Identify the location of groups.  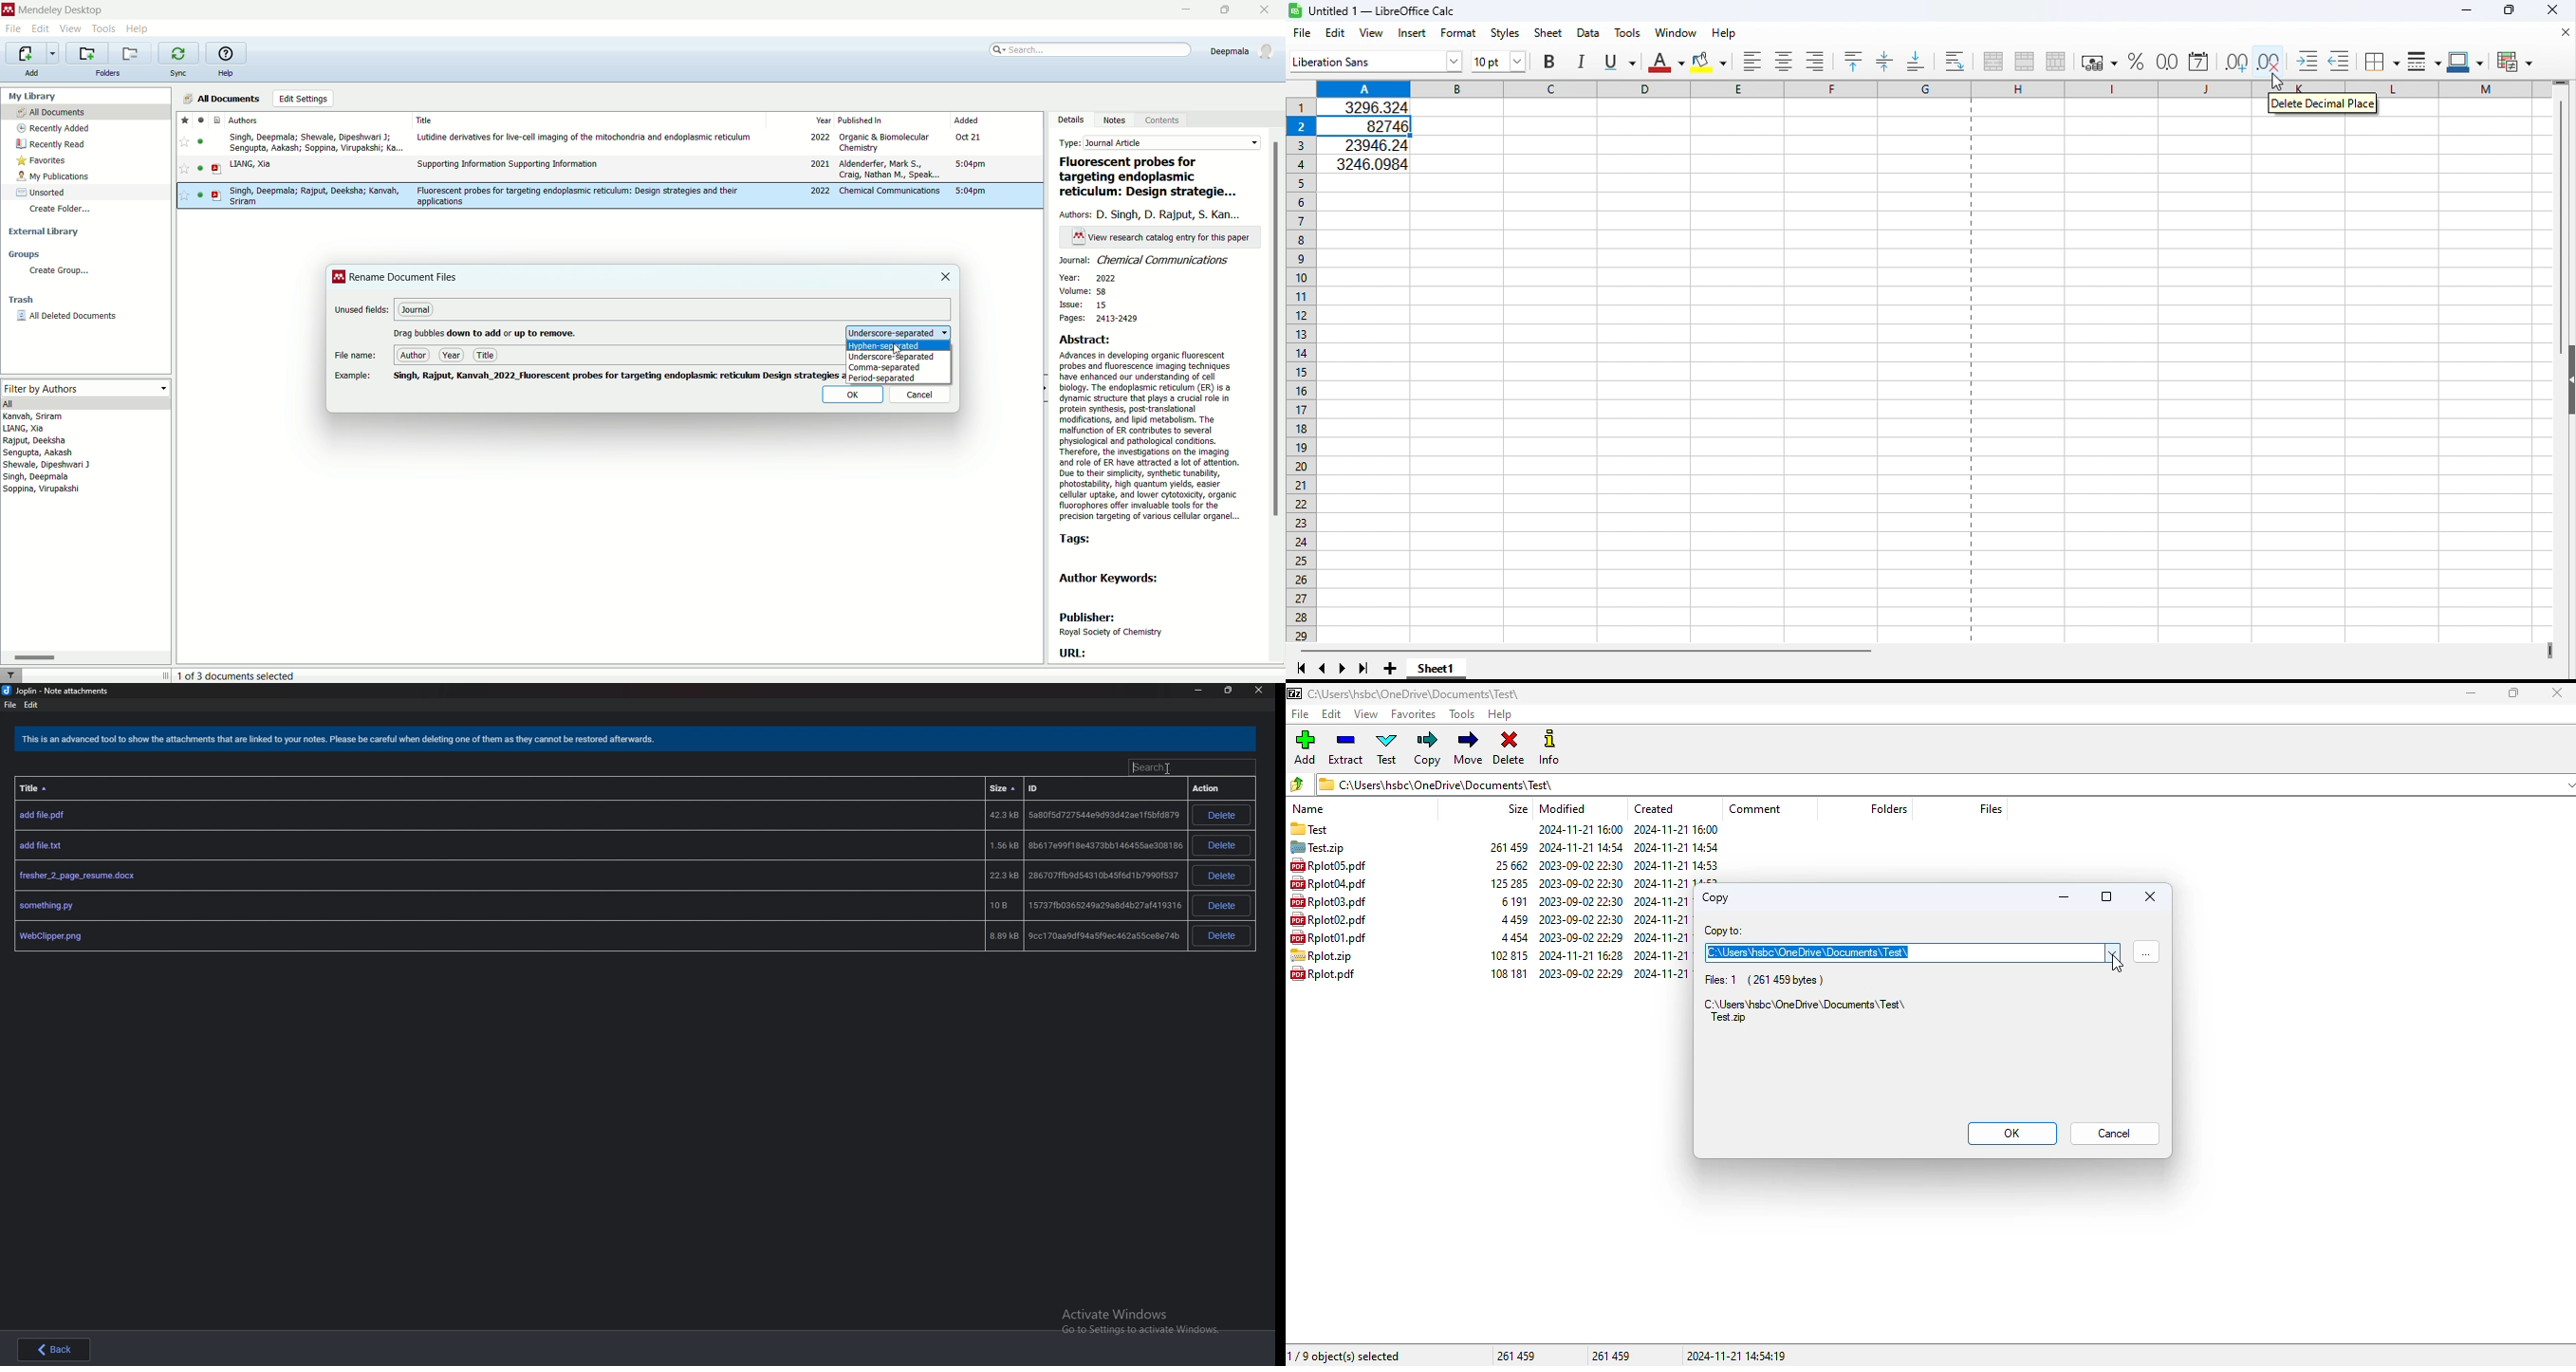
(23, 256).